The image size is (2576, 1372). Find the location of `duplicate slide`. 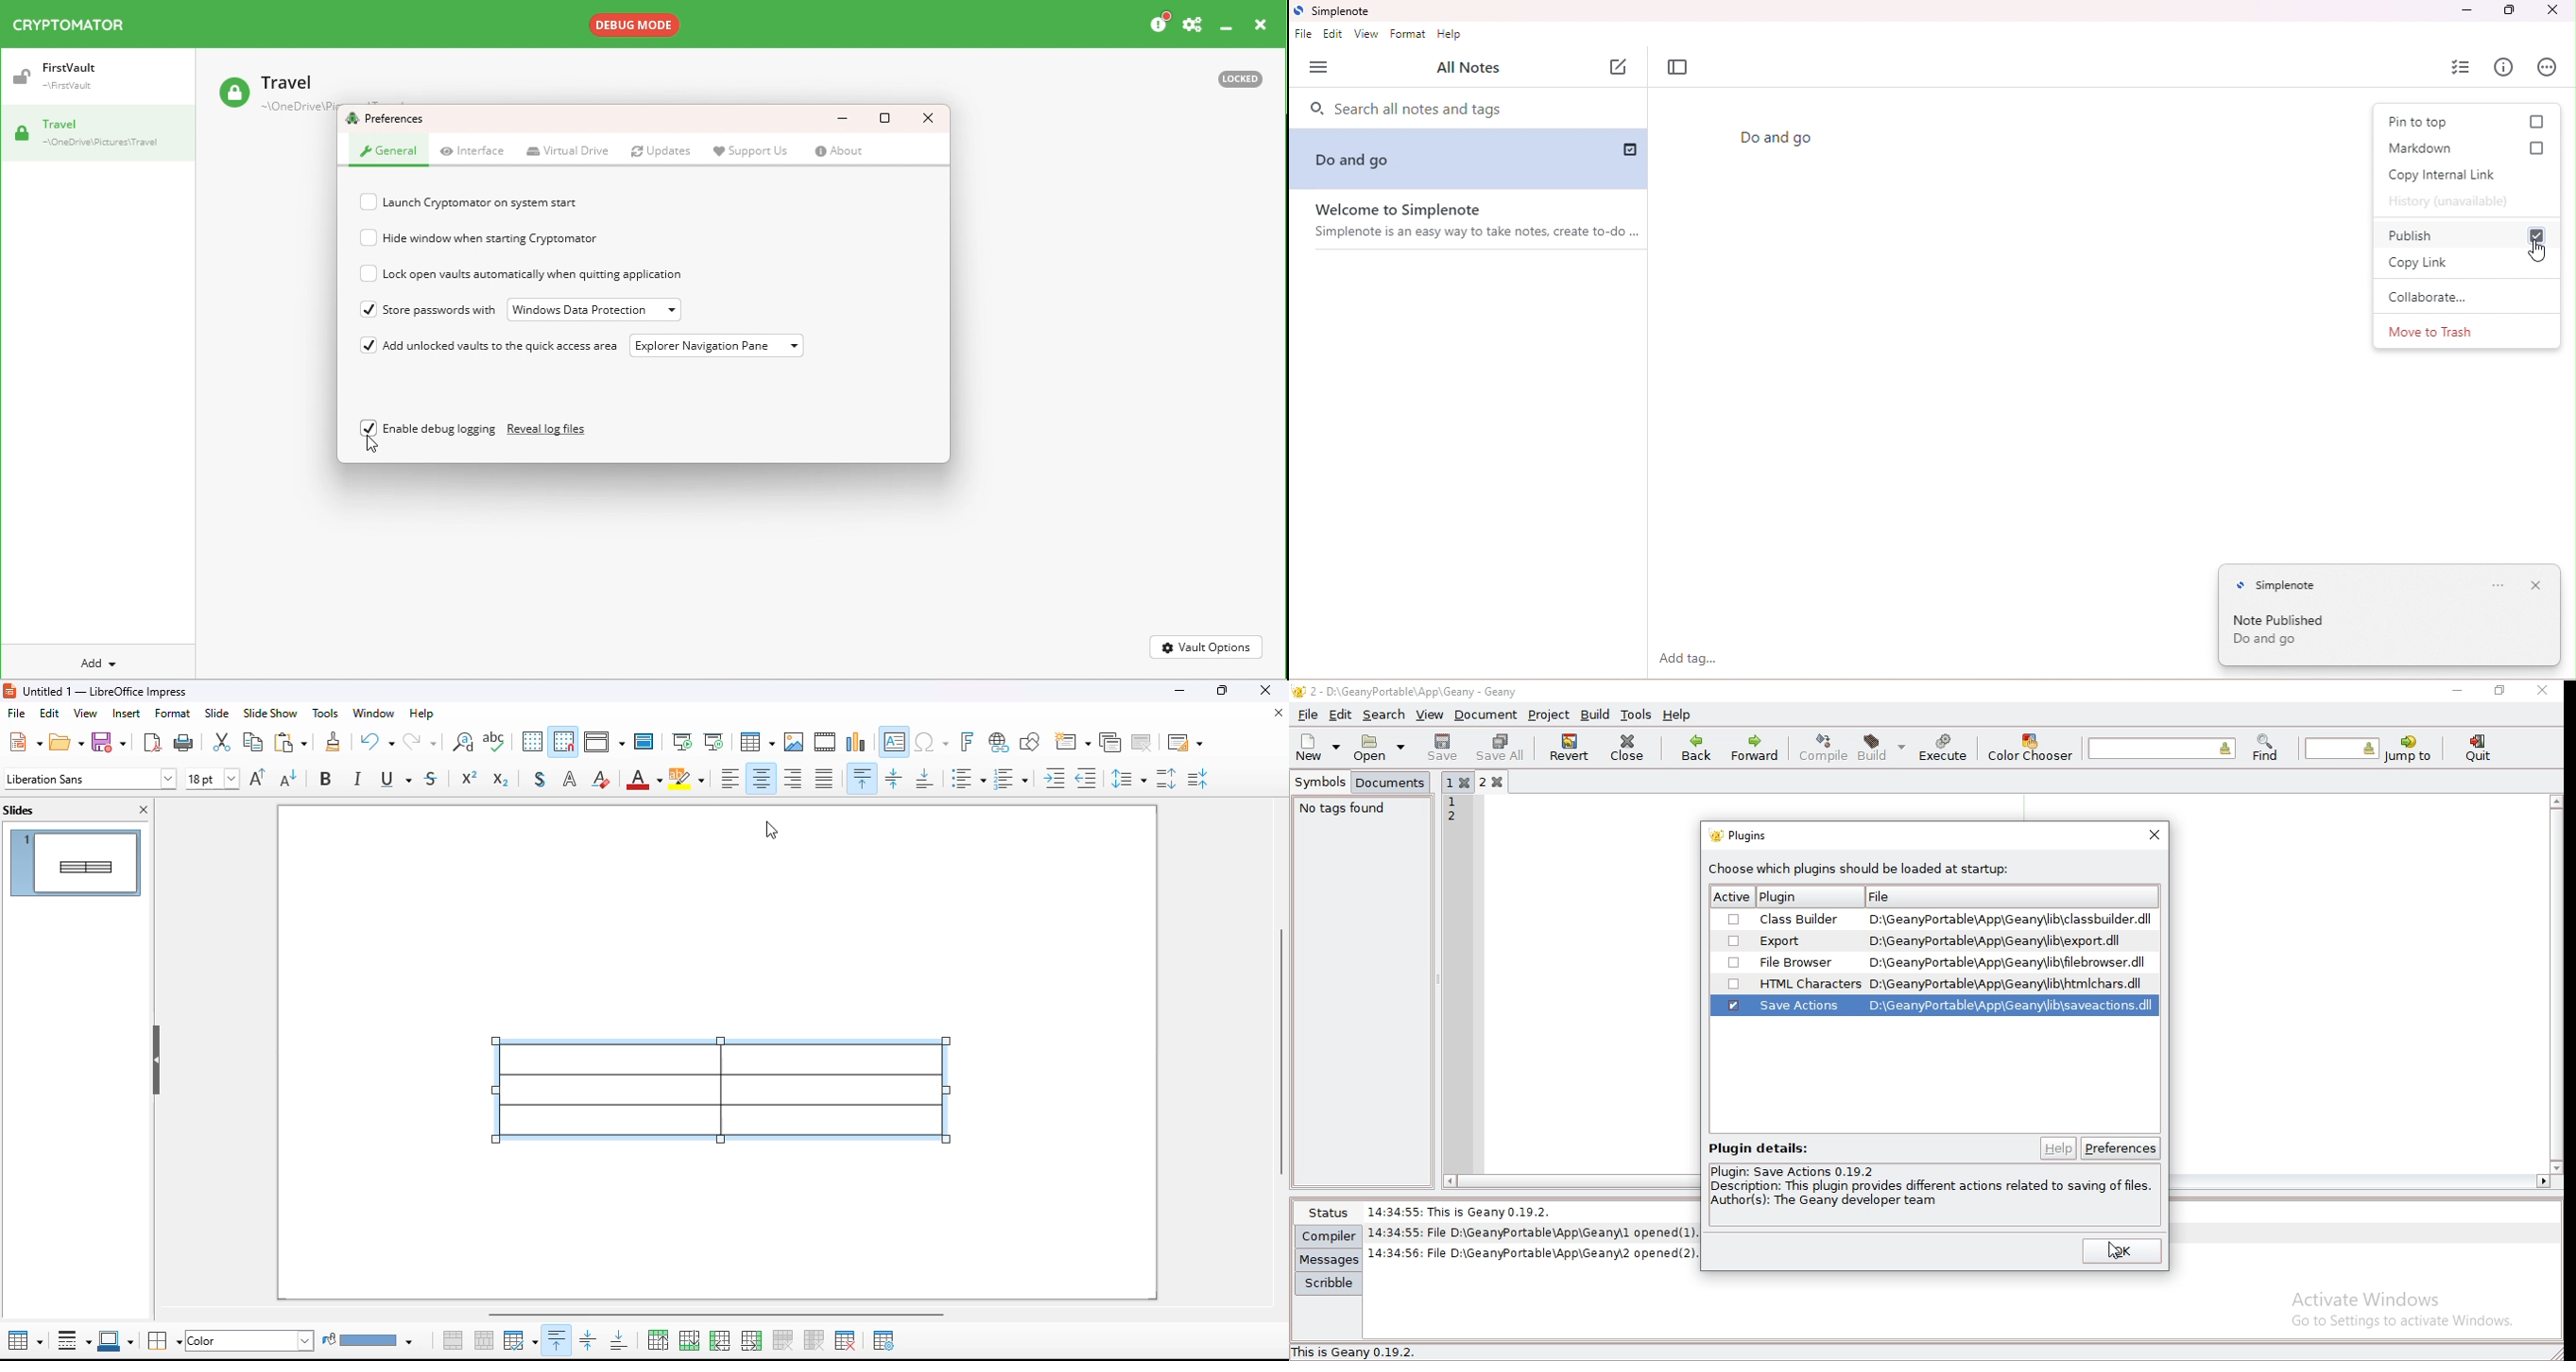

duplicate slide is located at coordinates (1110, 742).